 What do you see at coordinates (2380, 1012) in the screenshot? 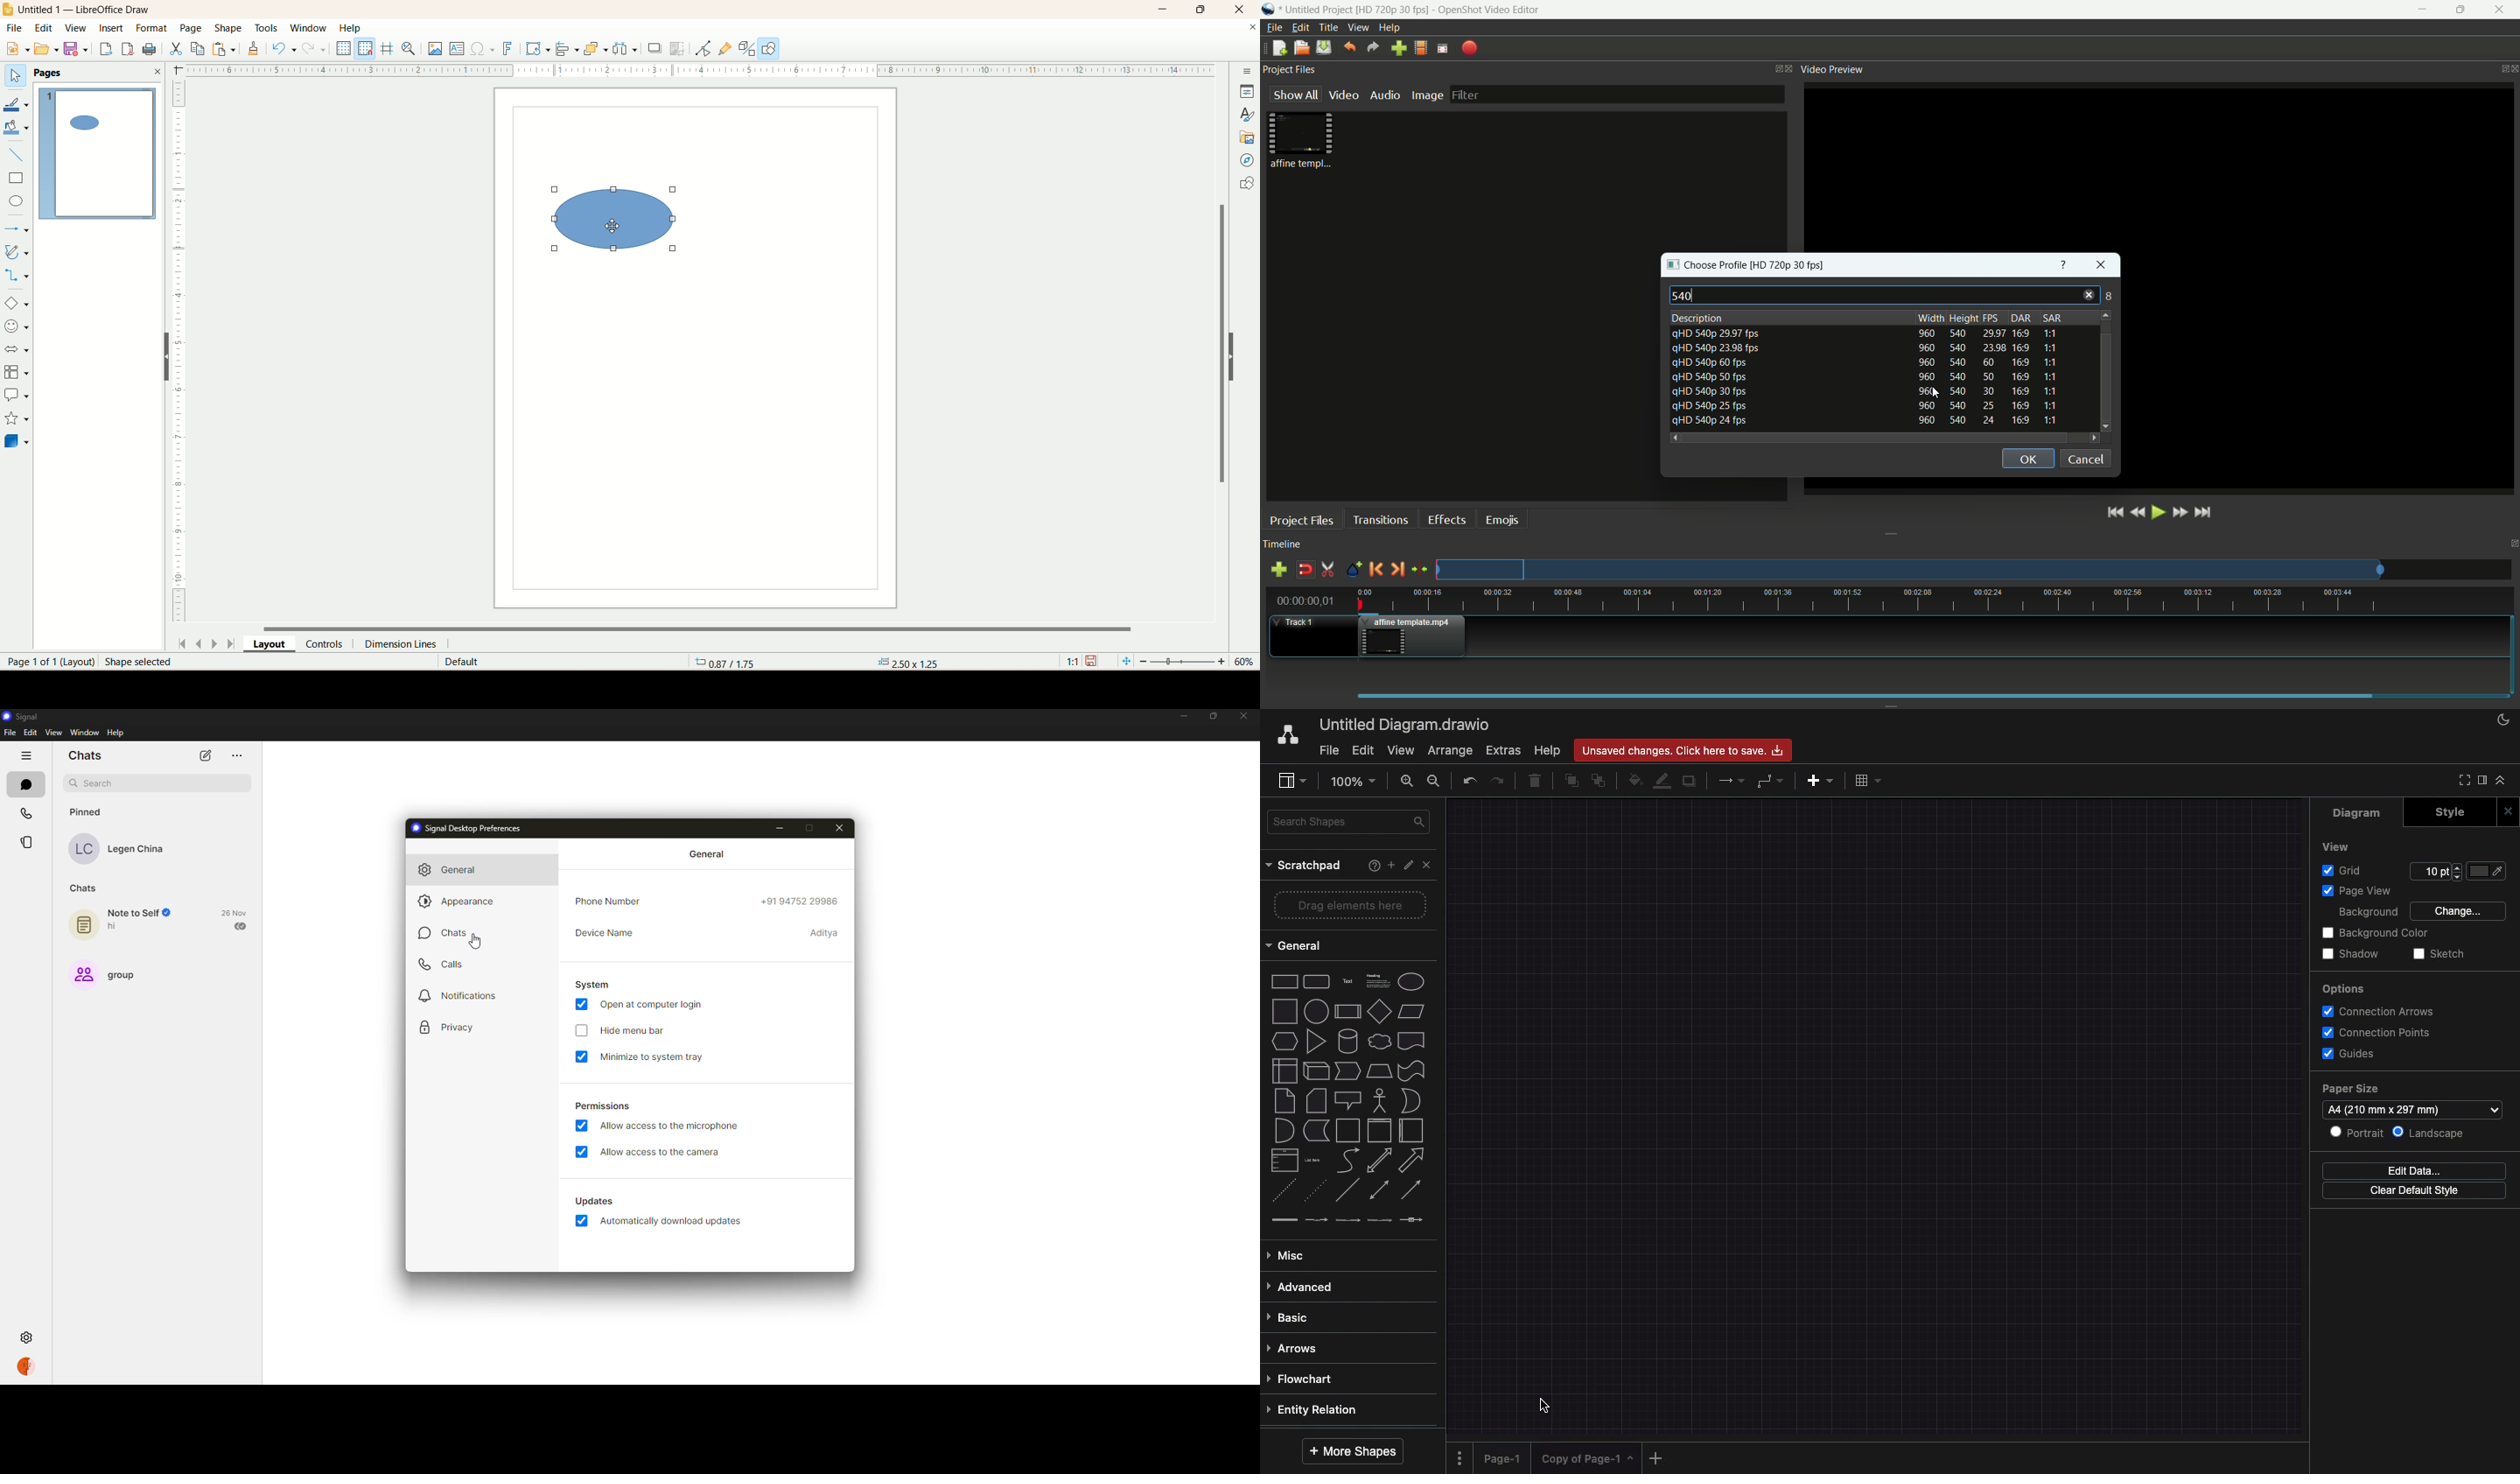
I see `connection arrows` at bounding box center [2380, 1012].